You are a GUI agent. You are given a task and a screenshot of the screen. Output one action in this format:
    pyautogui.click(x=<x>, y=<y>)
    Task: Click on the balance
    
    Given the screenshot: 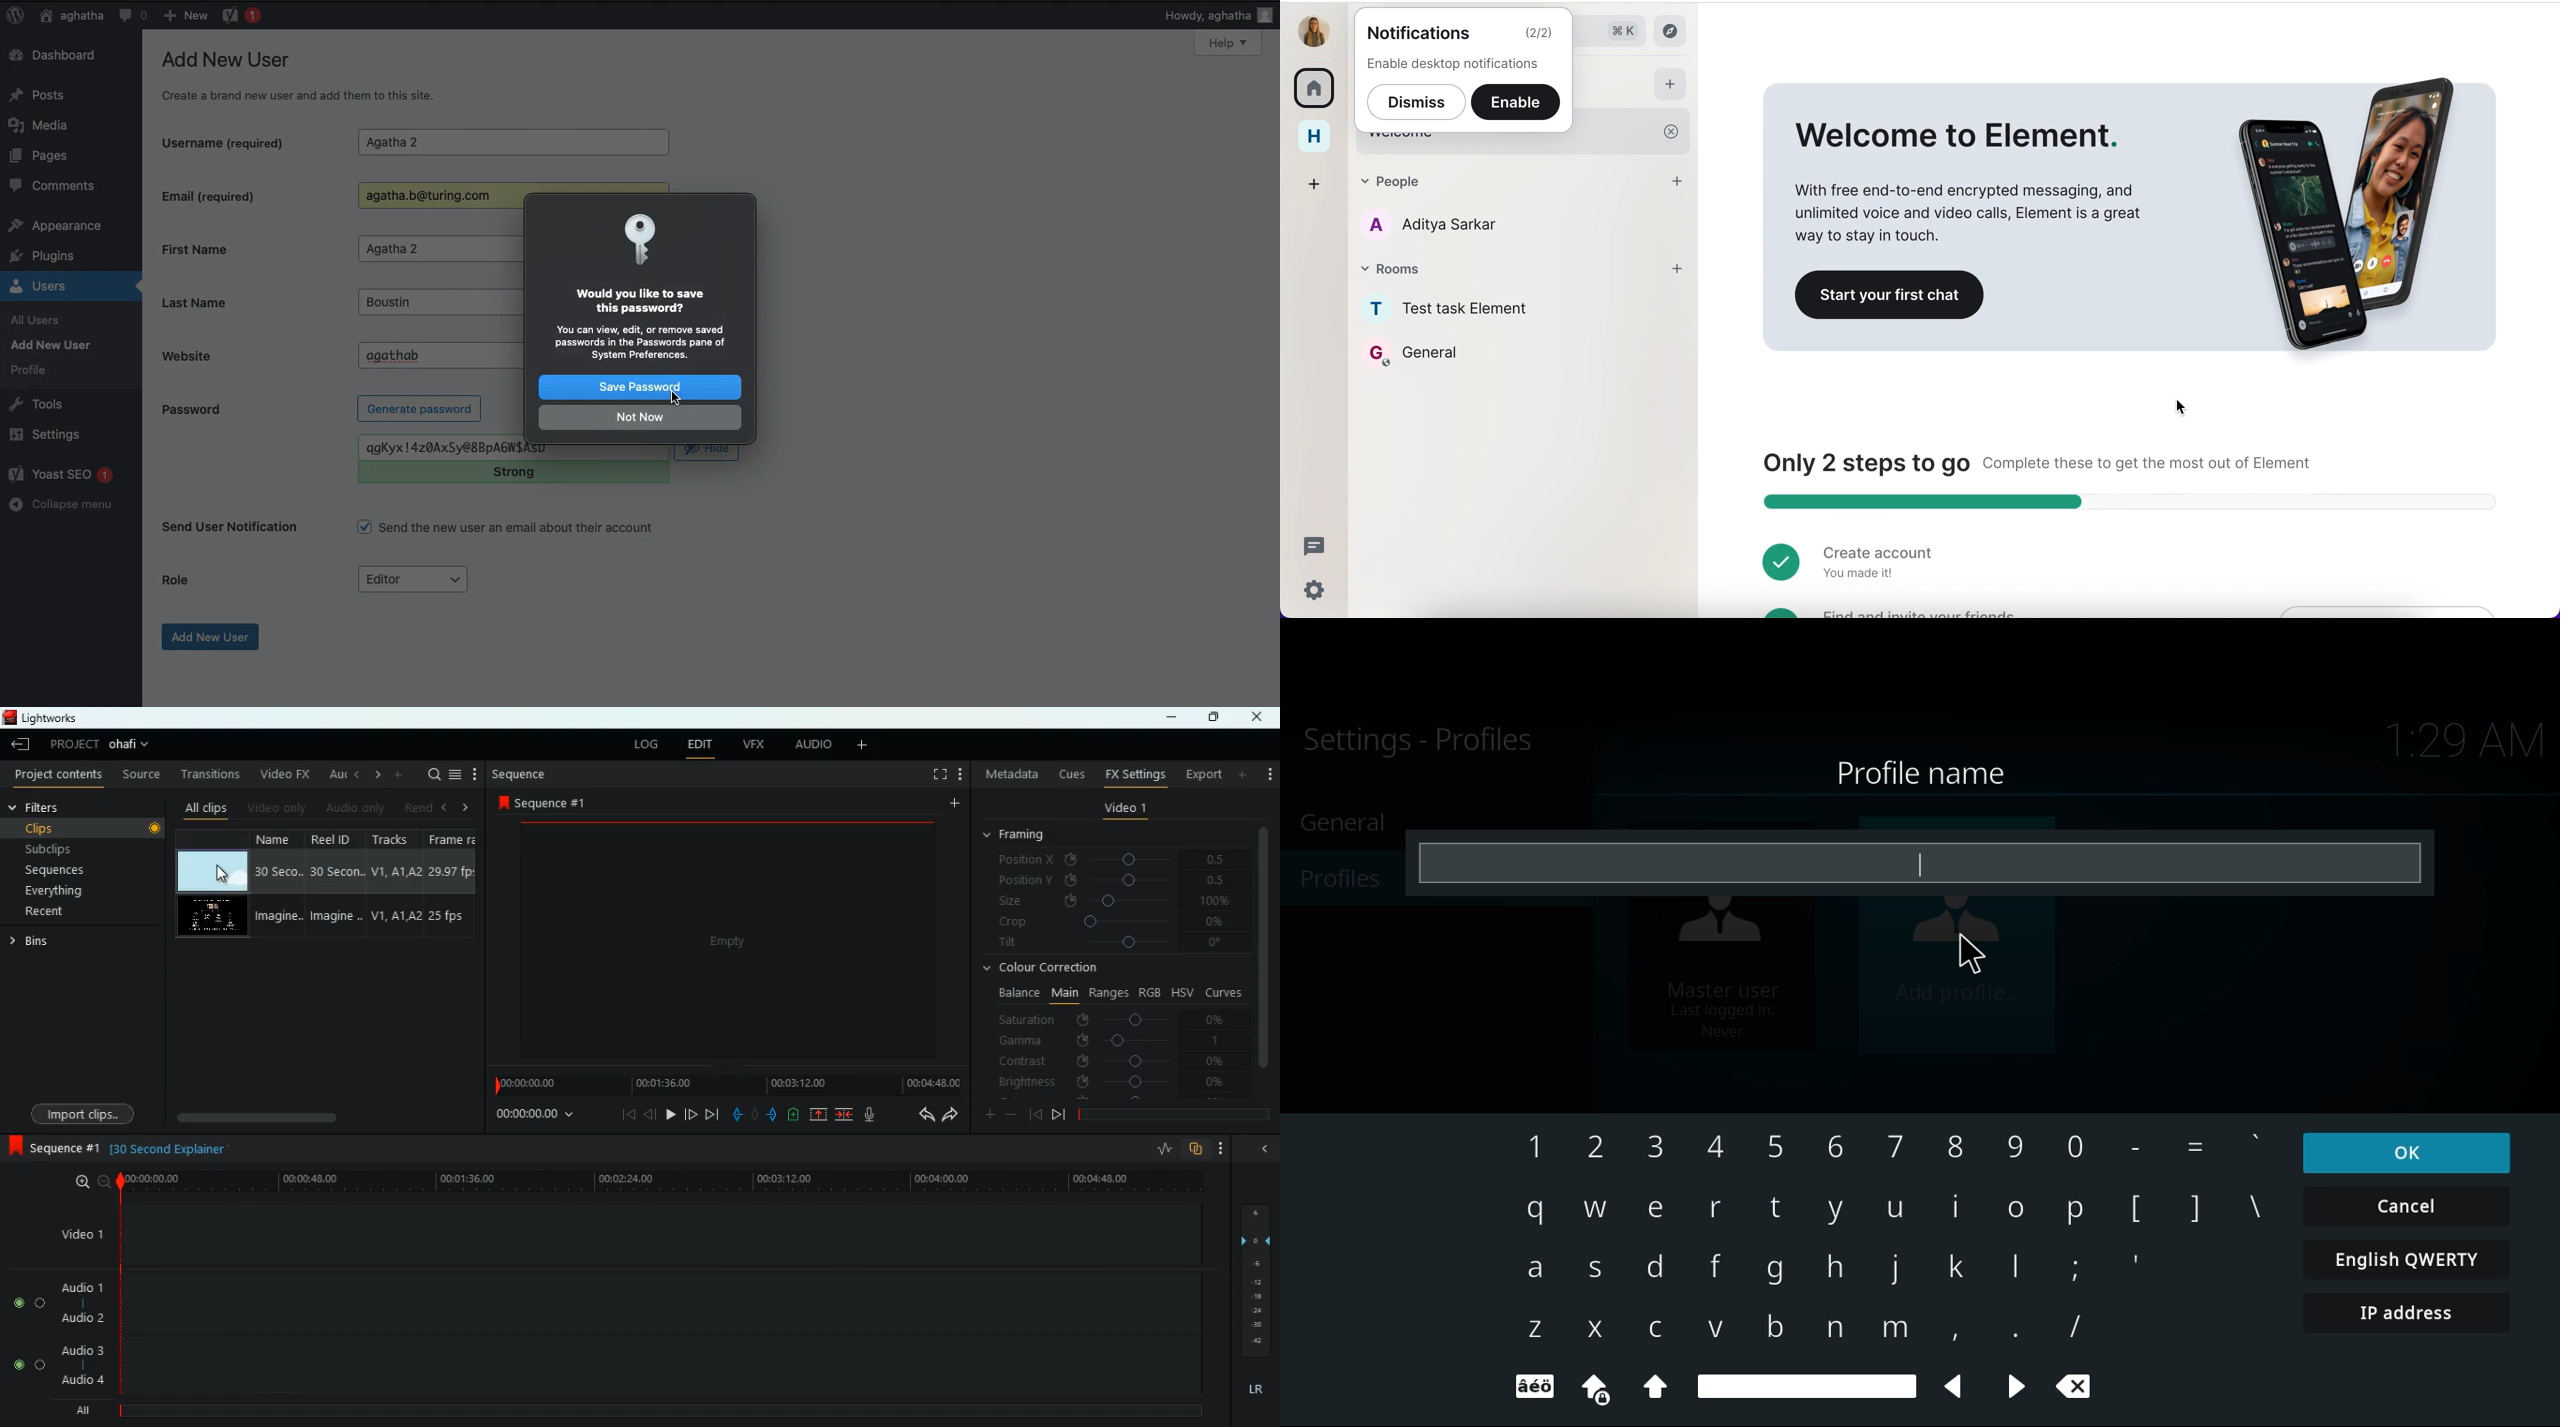 What is the action you would take?
    pyautogui.click(x=1018, y=993)
    